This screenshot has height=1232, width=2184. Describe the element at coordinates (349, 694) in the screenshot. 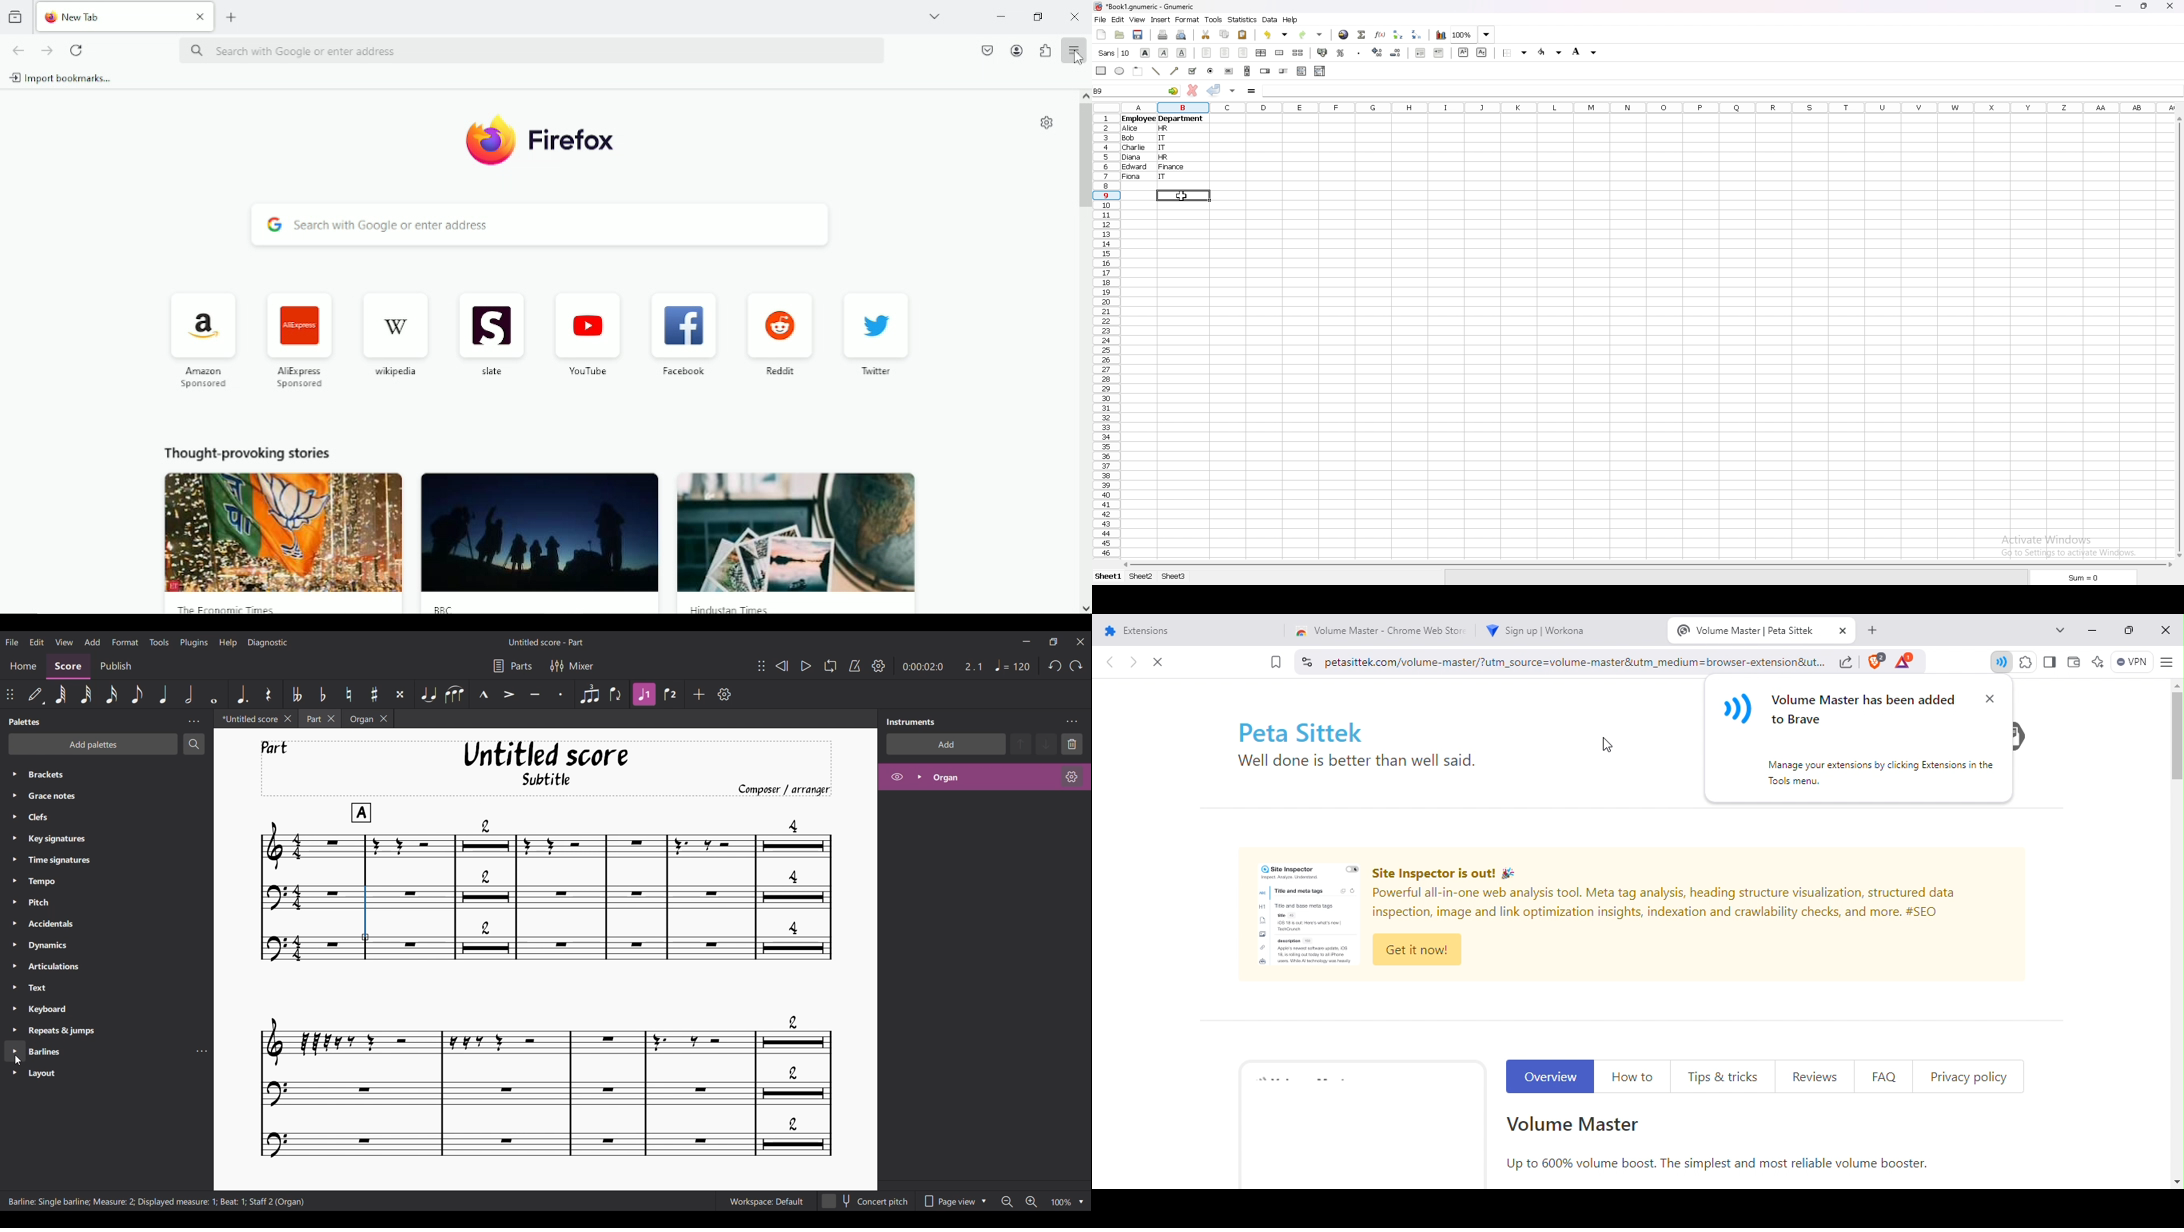

I see `Toggle natural` at that location.